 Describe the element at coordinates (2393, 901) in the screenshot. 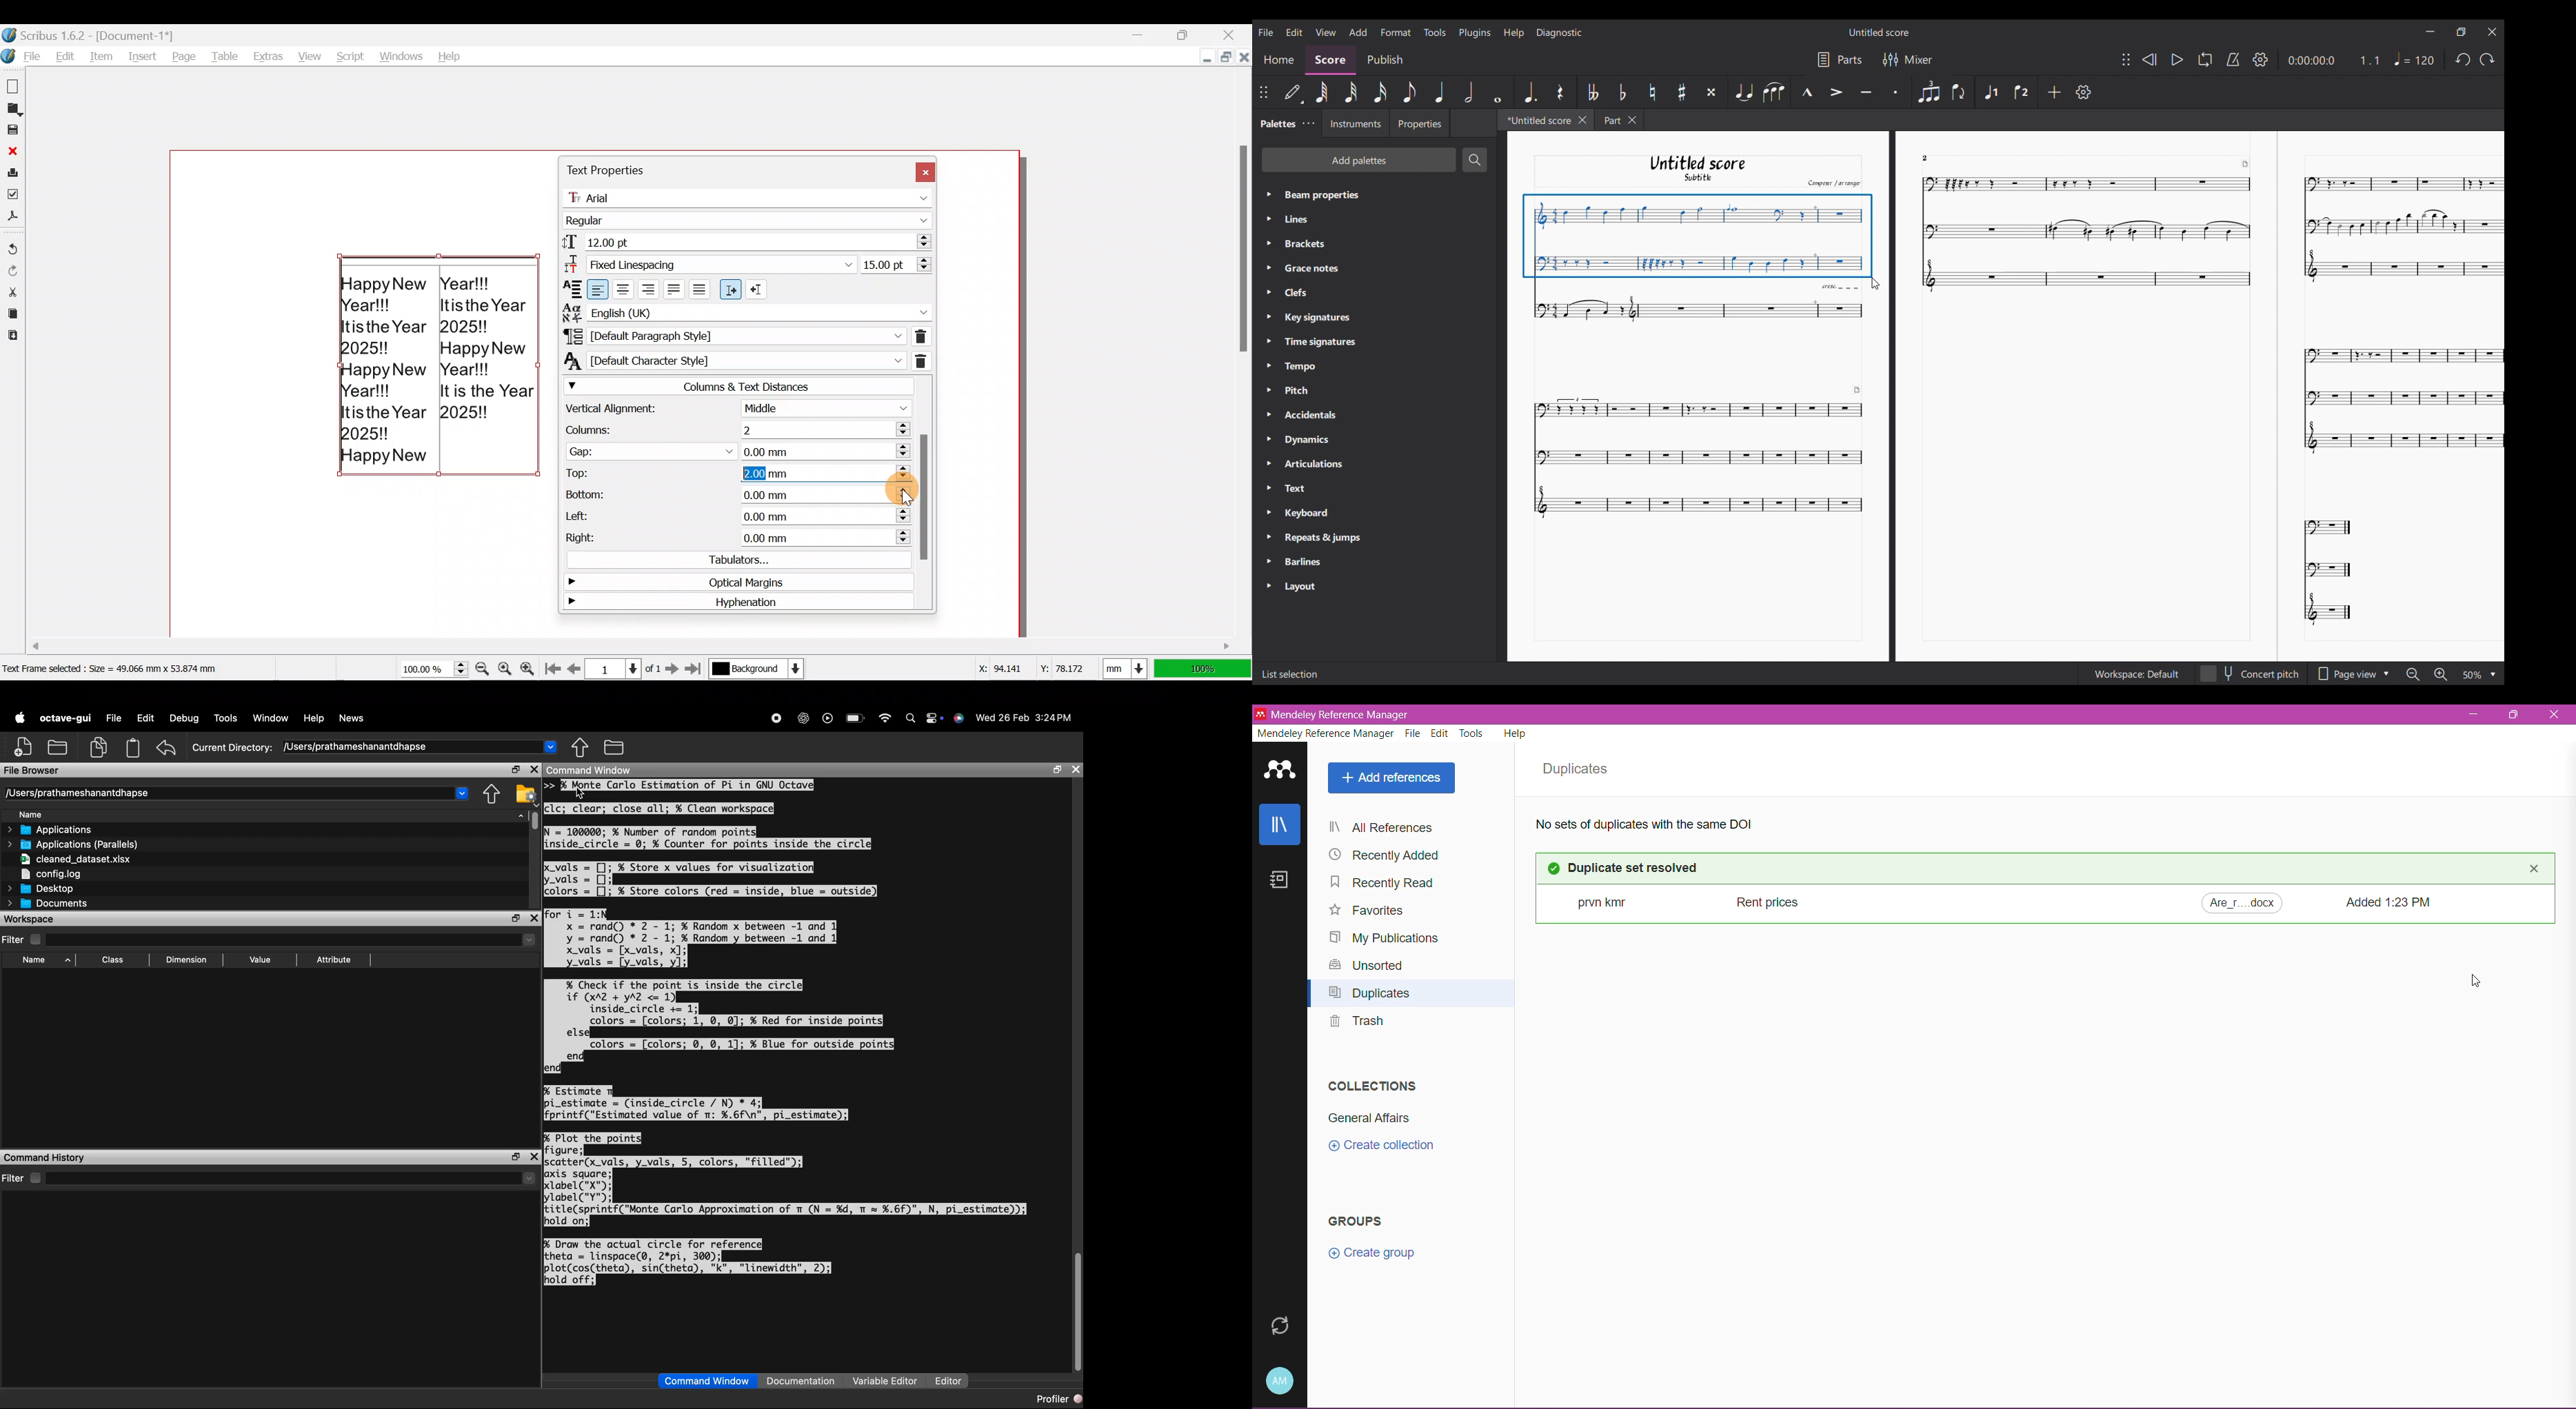

I see `added time` at that location.